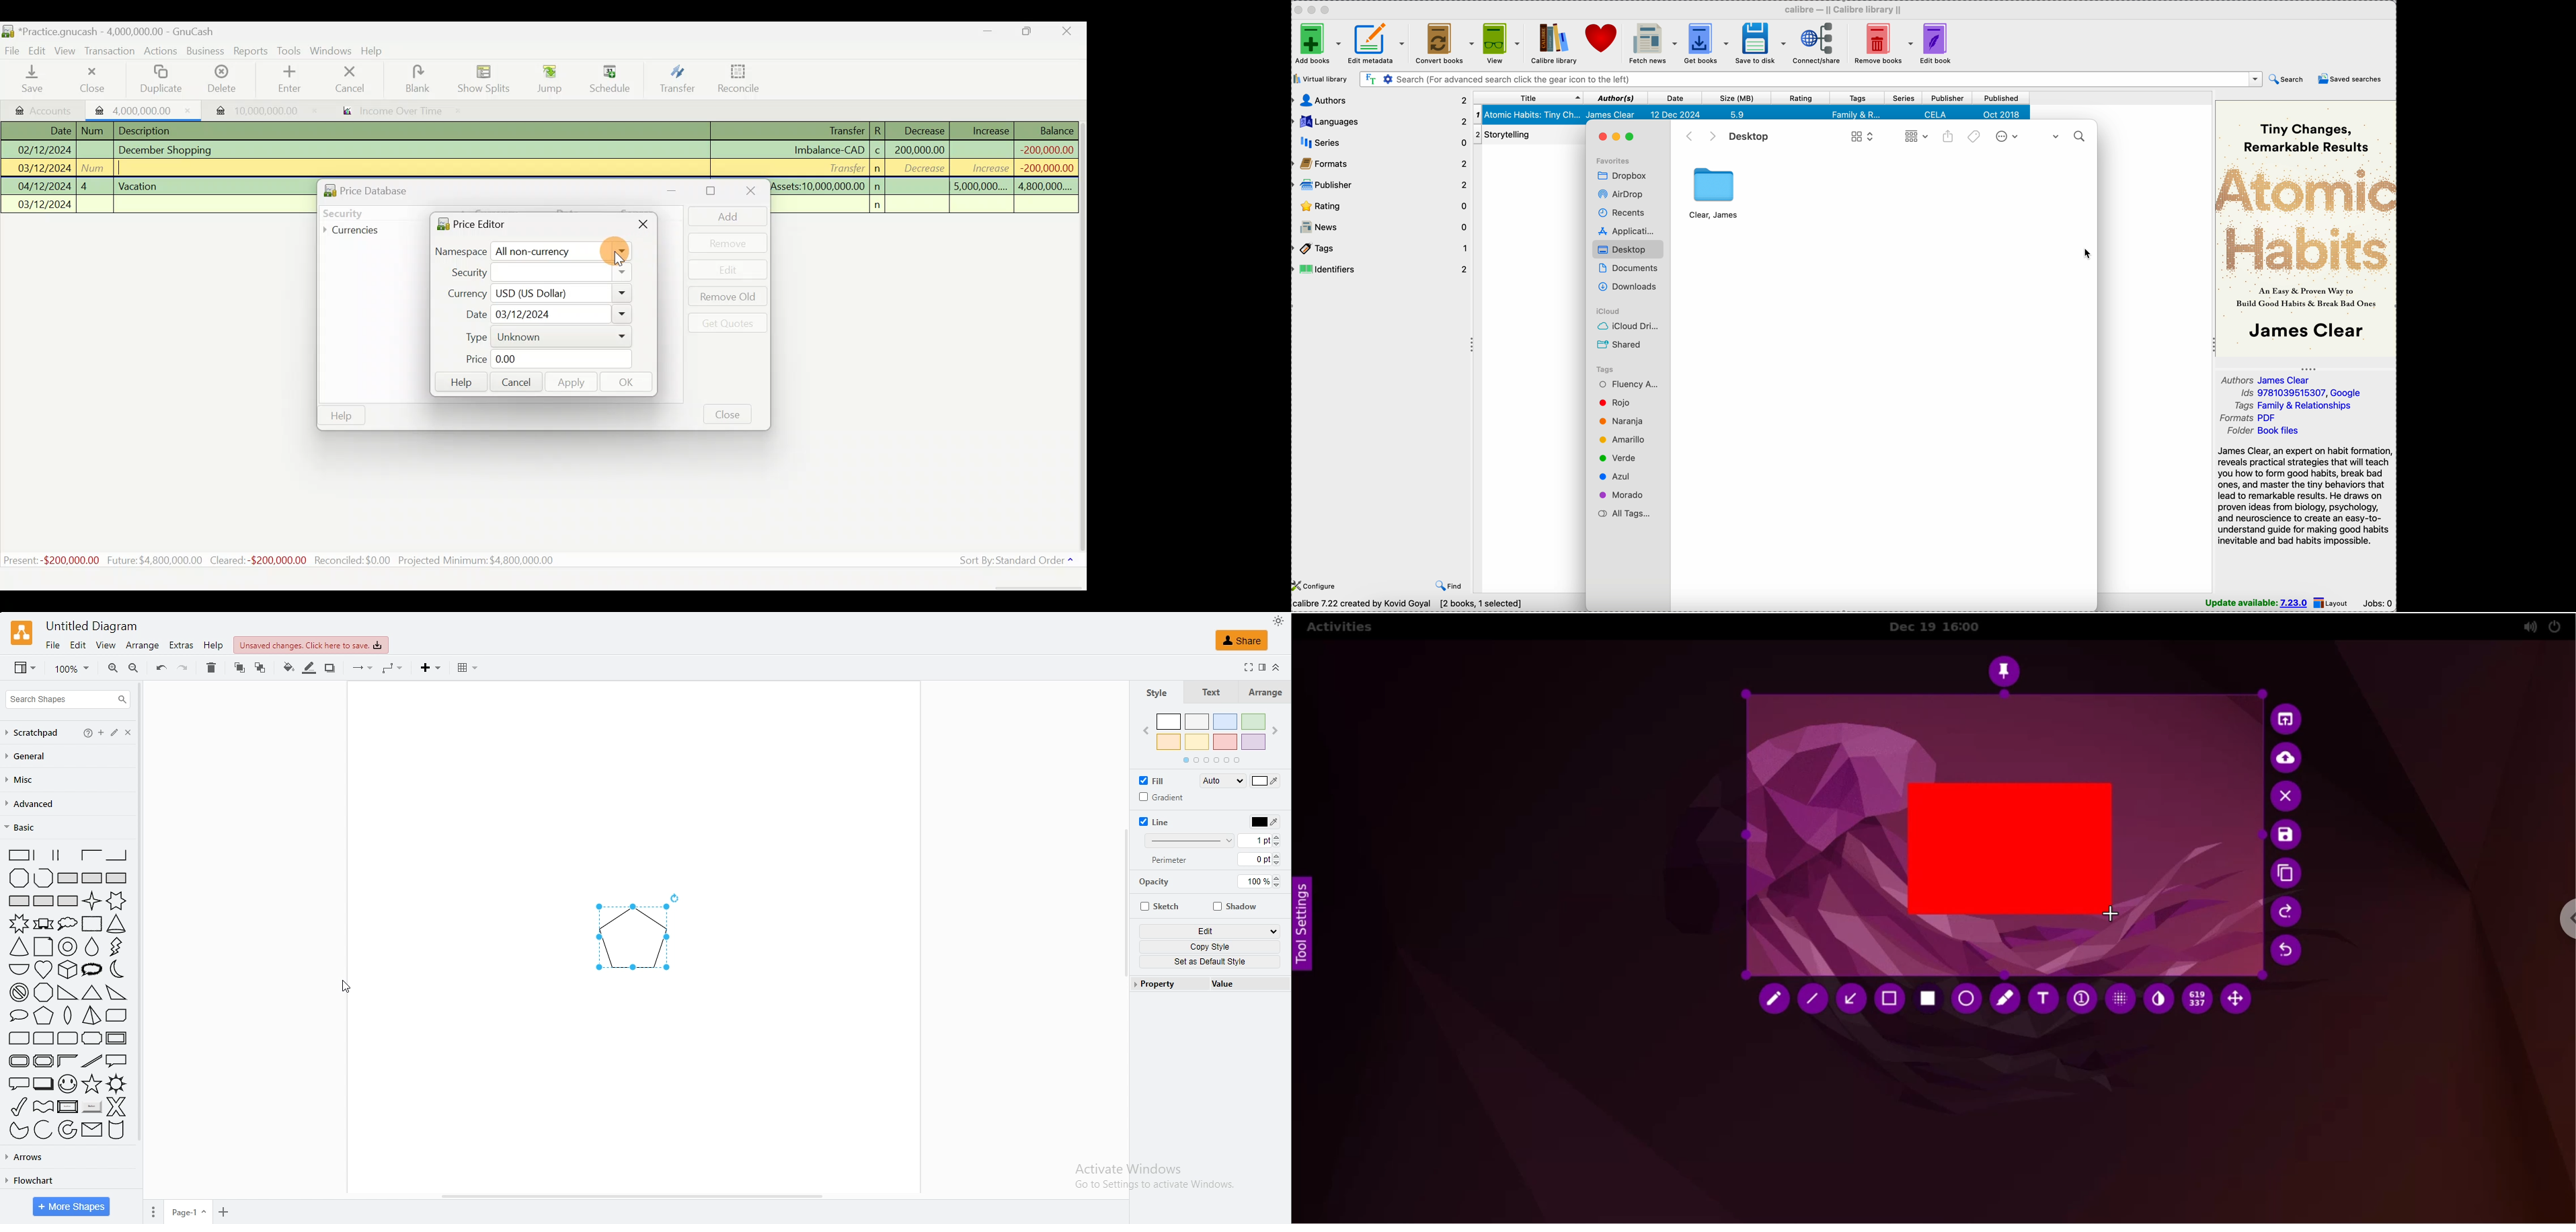  Describe the element at coordinates (1444, 43) in the screenshot. I see `convert books` at that location.